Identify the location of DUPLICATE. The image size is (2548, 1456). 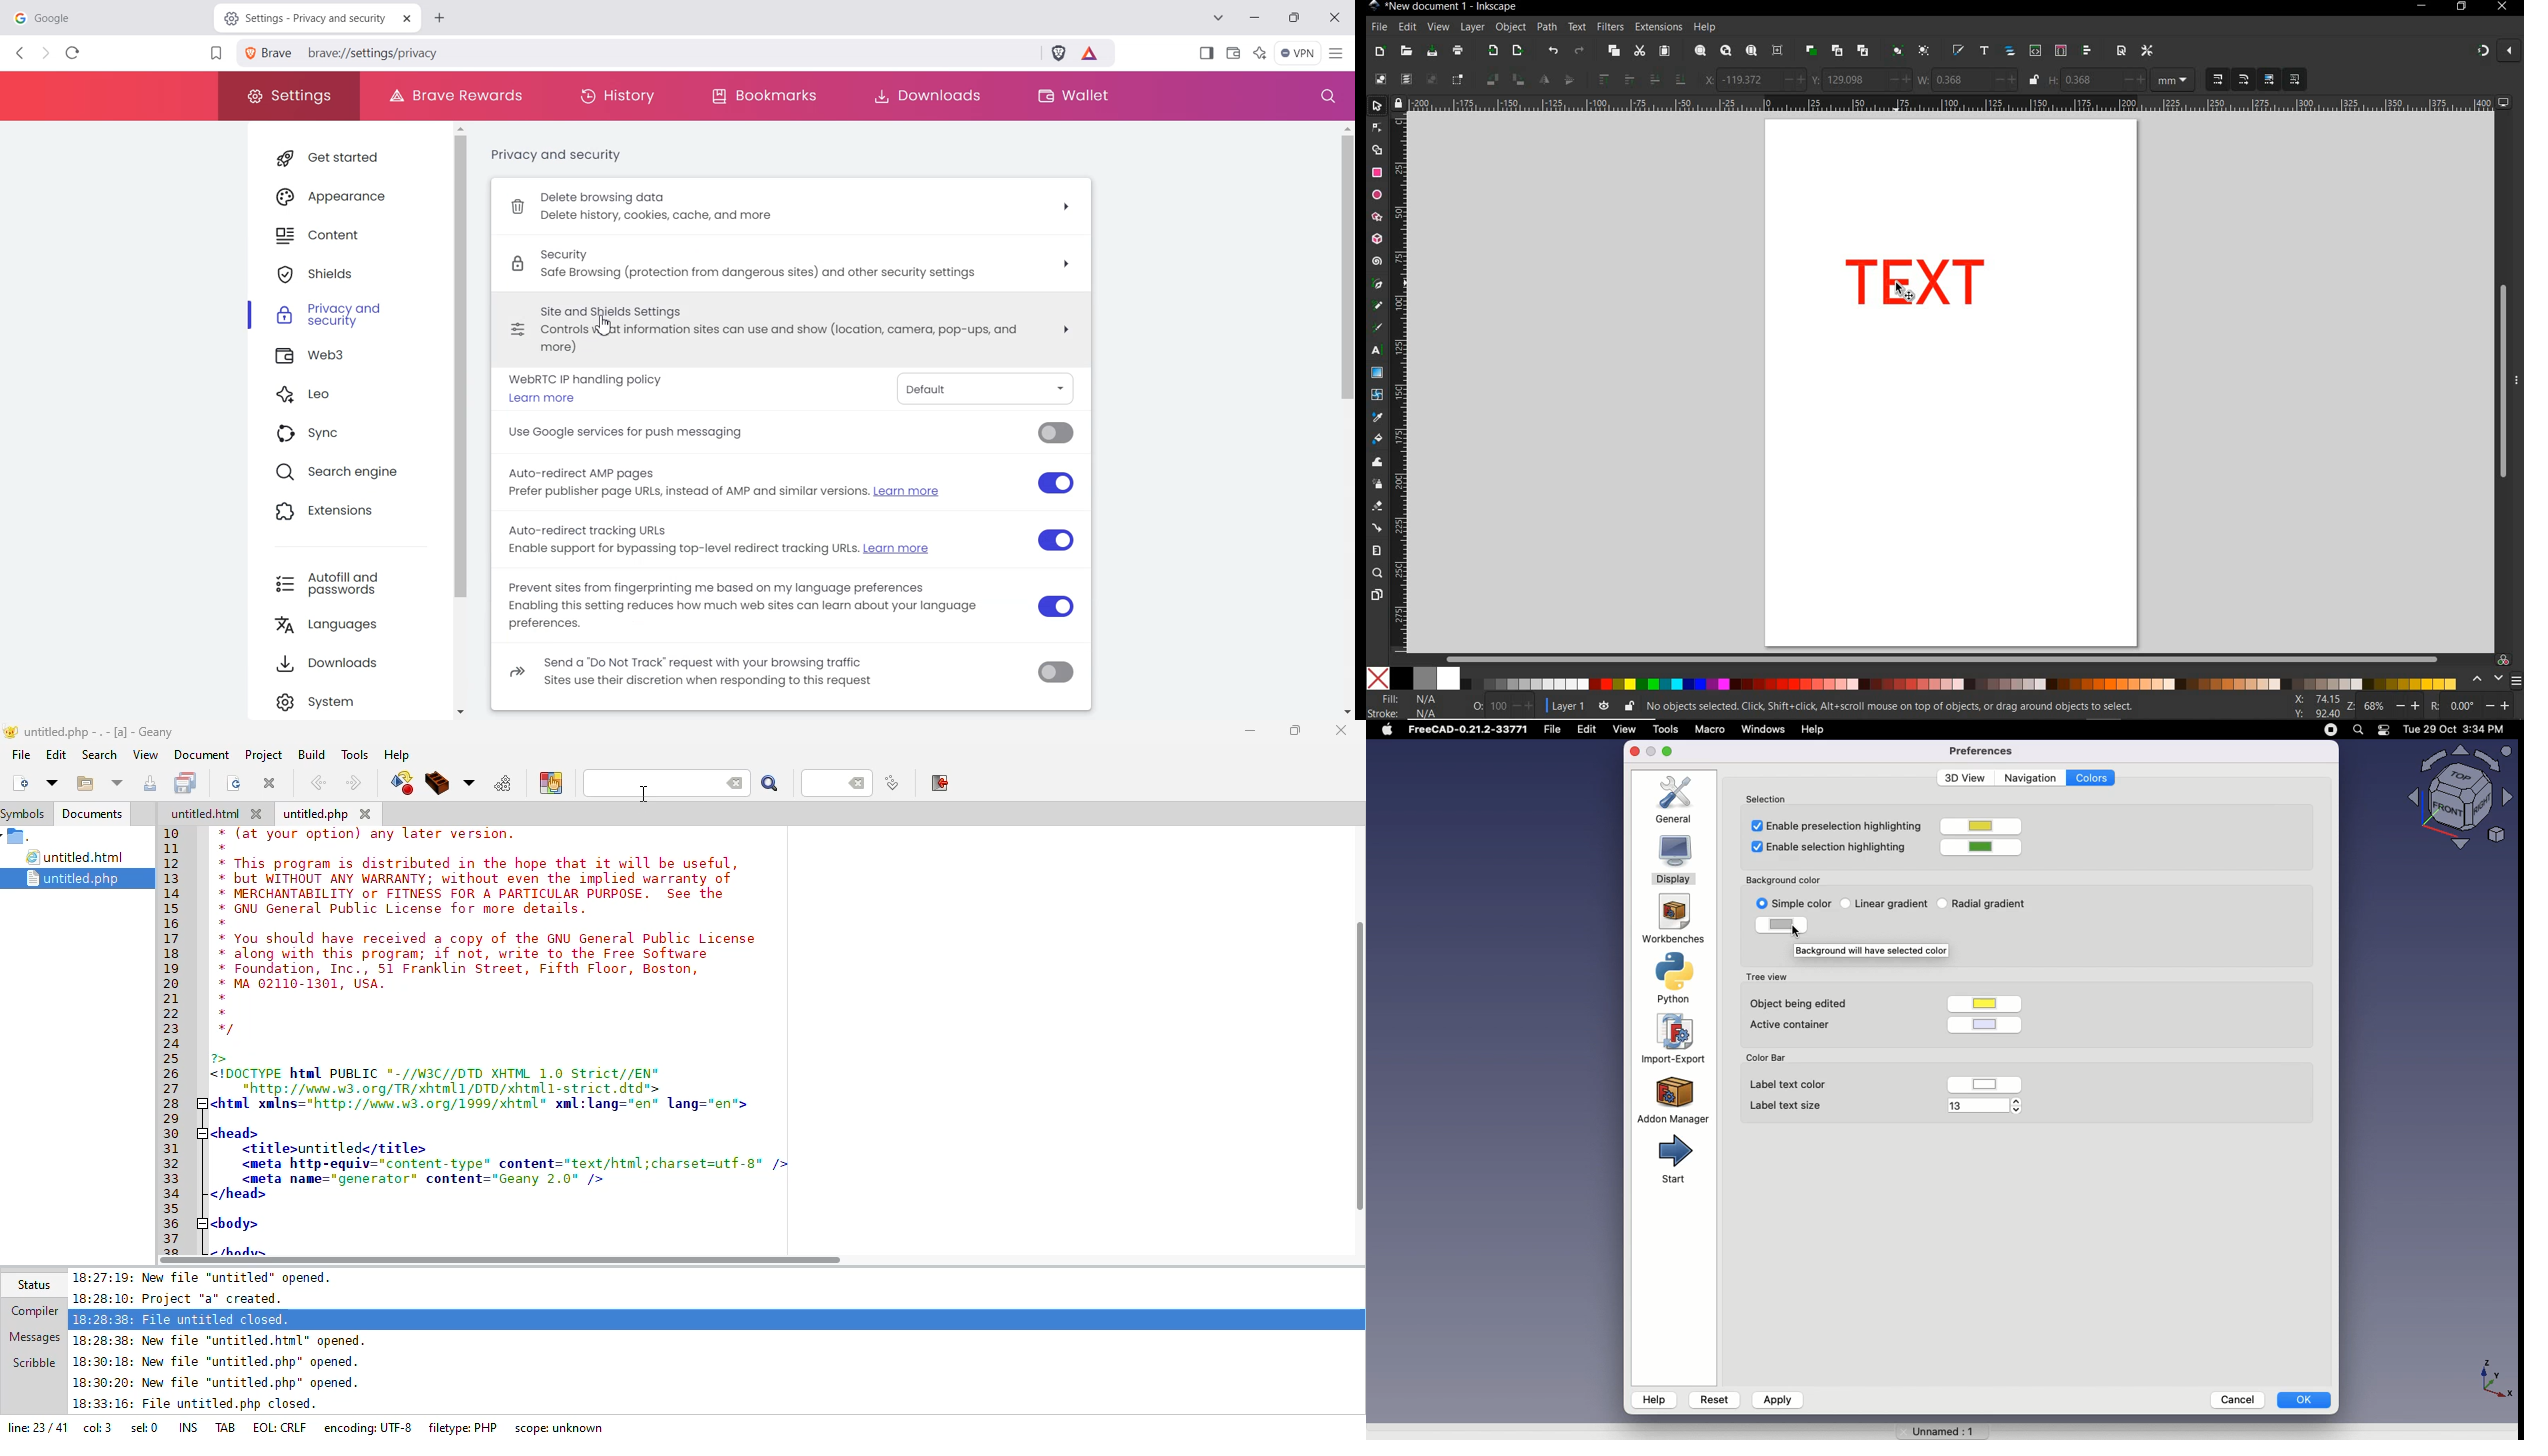
(1809, 51).